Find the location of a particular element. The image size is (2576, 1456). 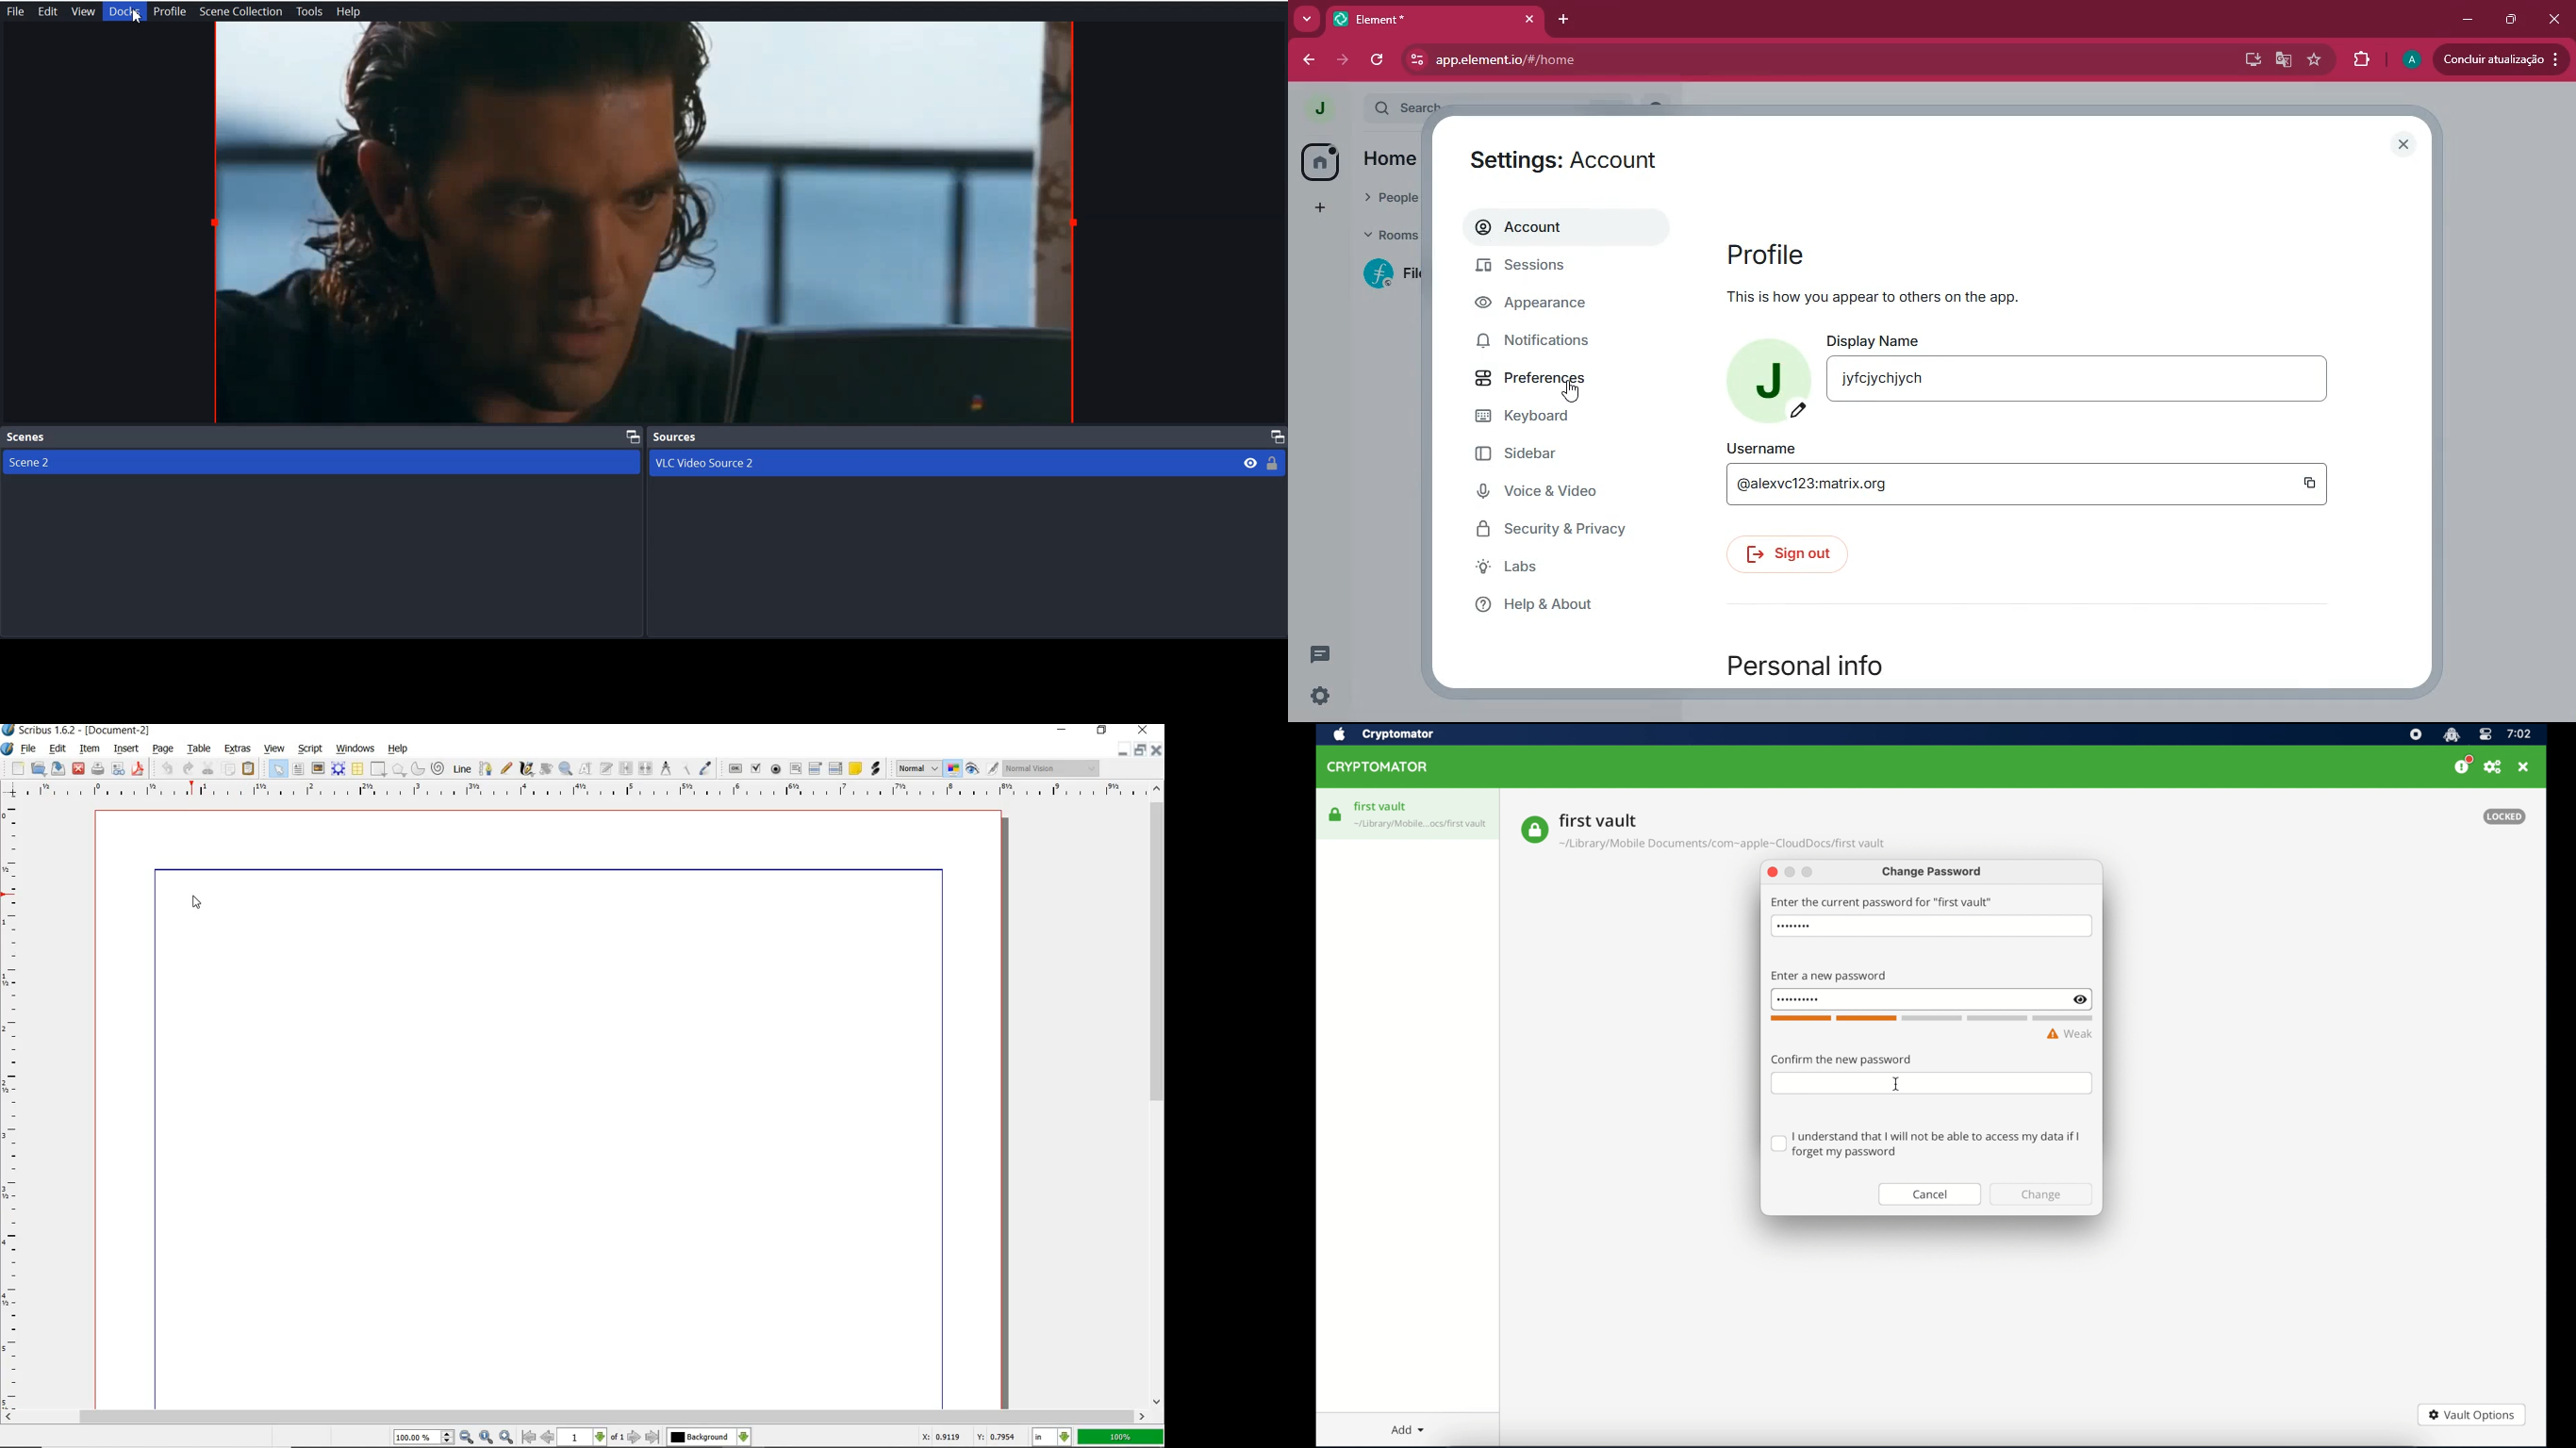

pdf radio button is located at coordinates (777, 770).